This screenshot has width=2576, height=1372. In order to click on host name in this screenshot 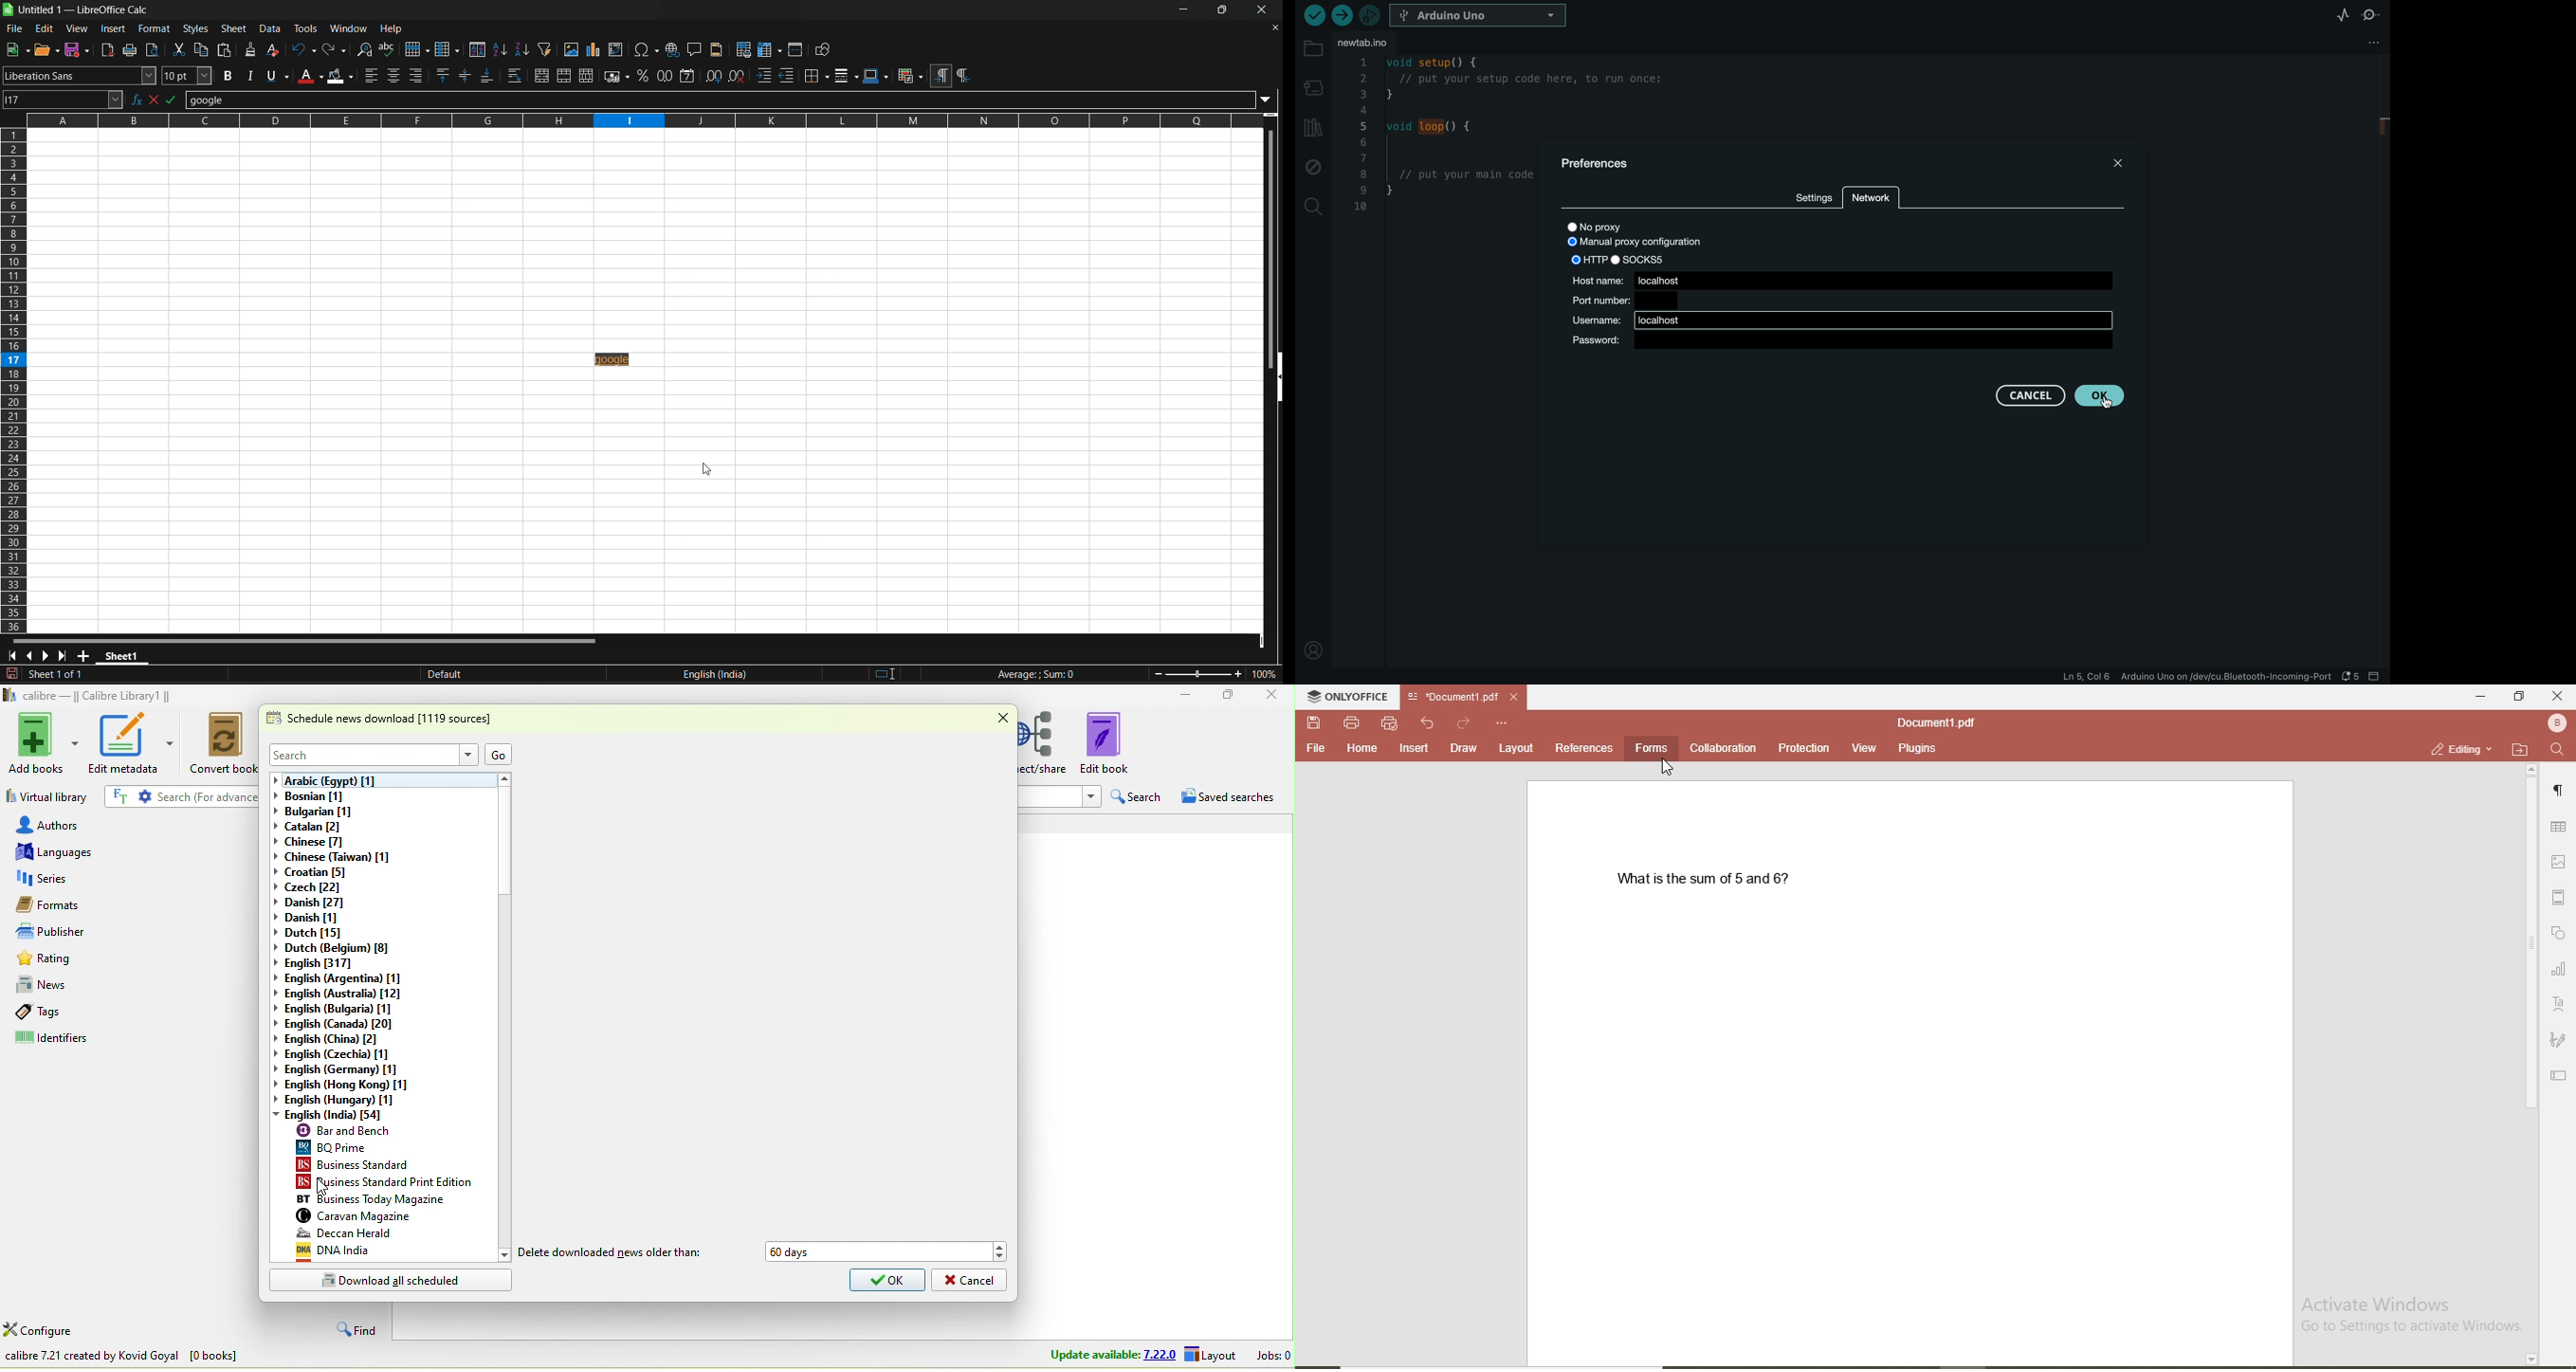, I will do `click(1842, 279)`.